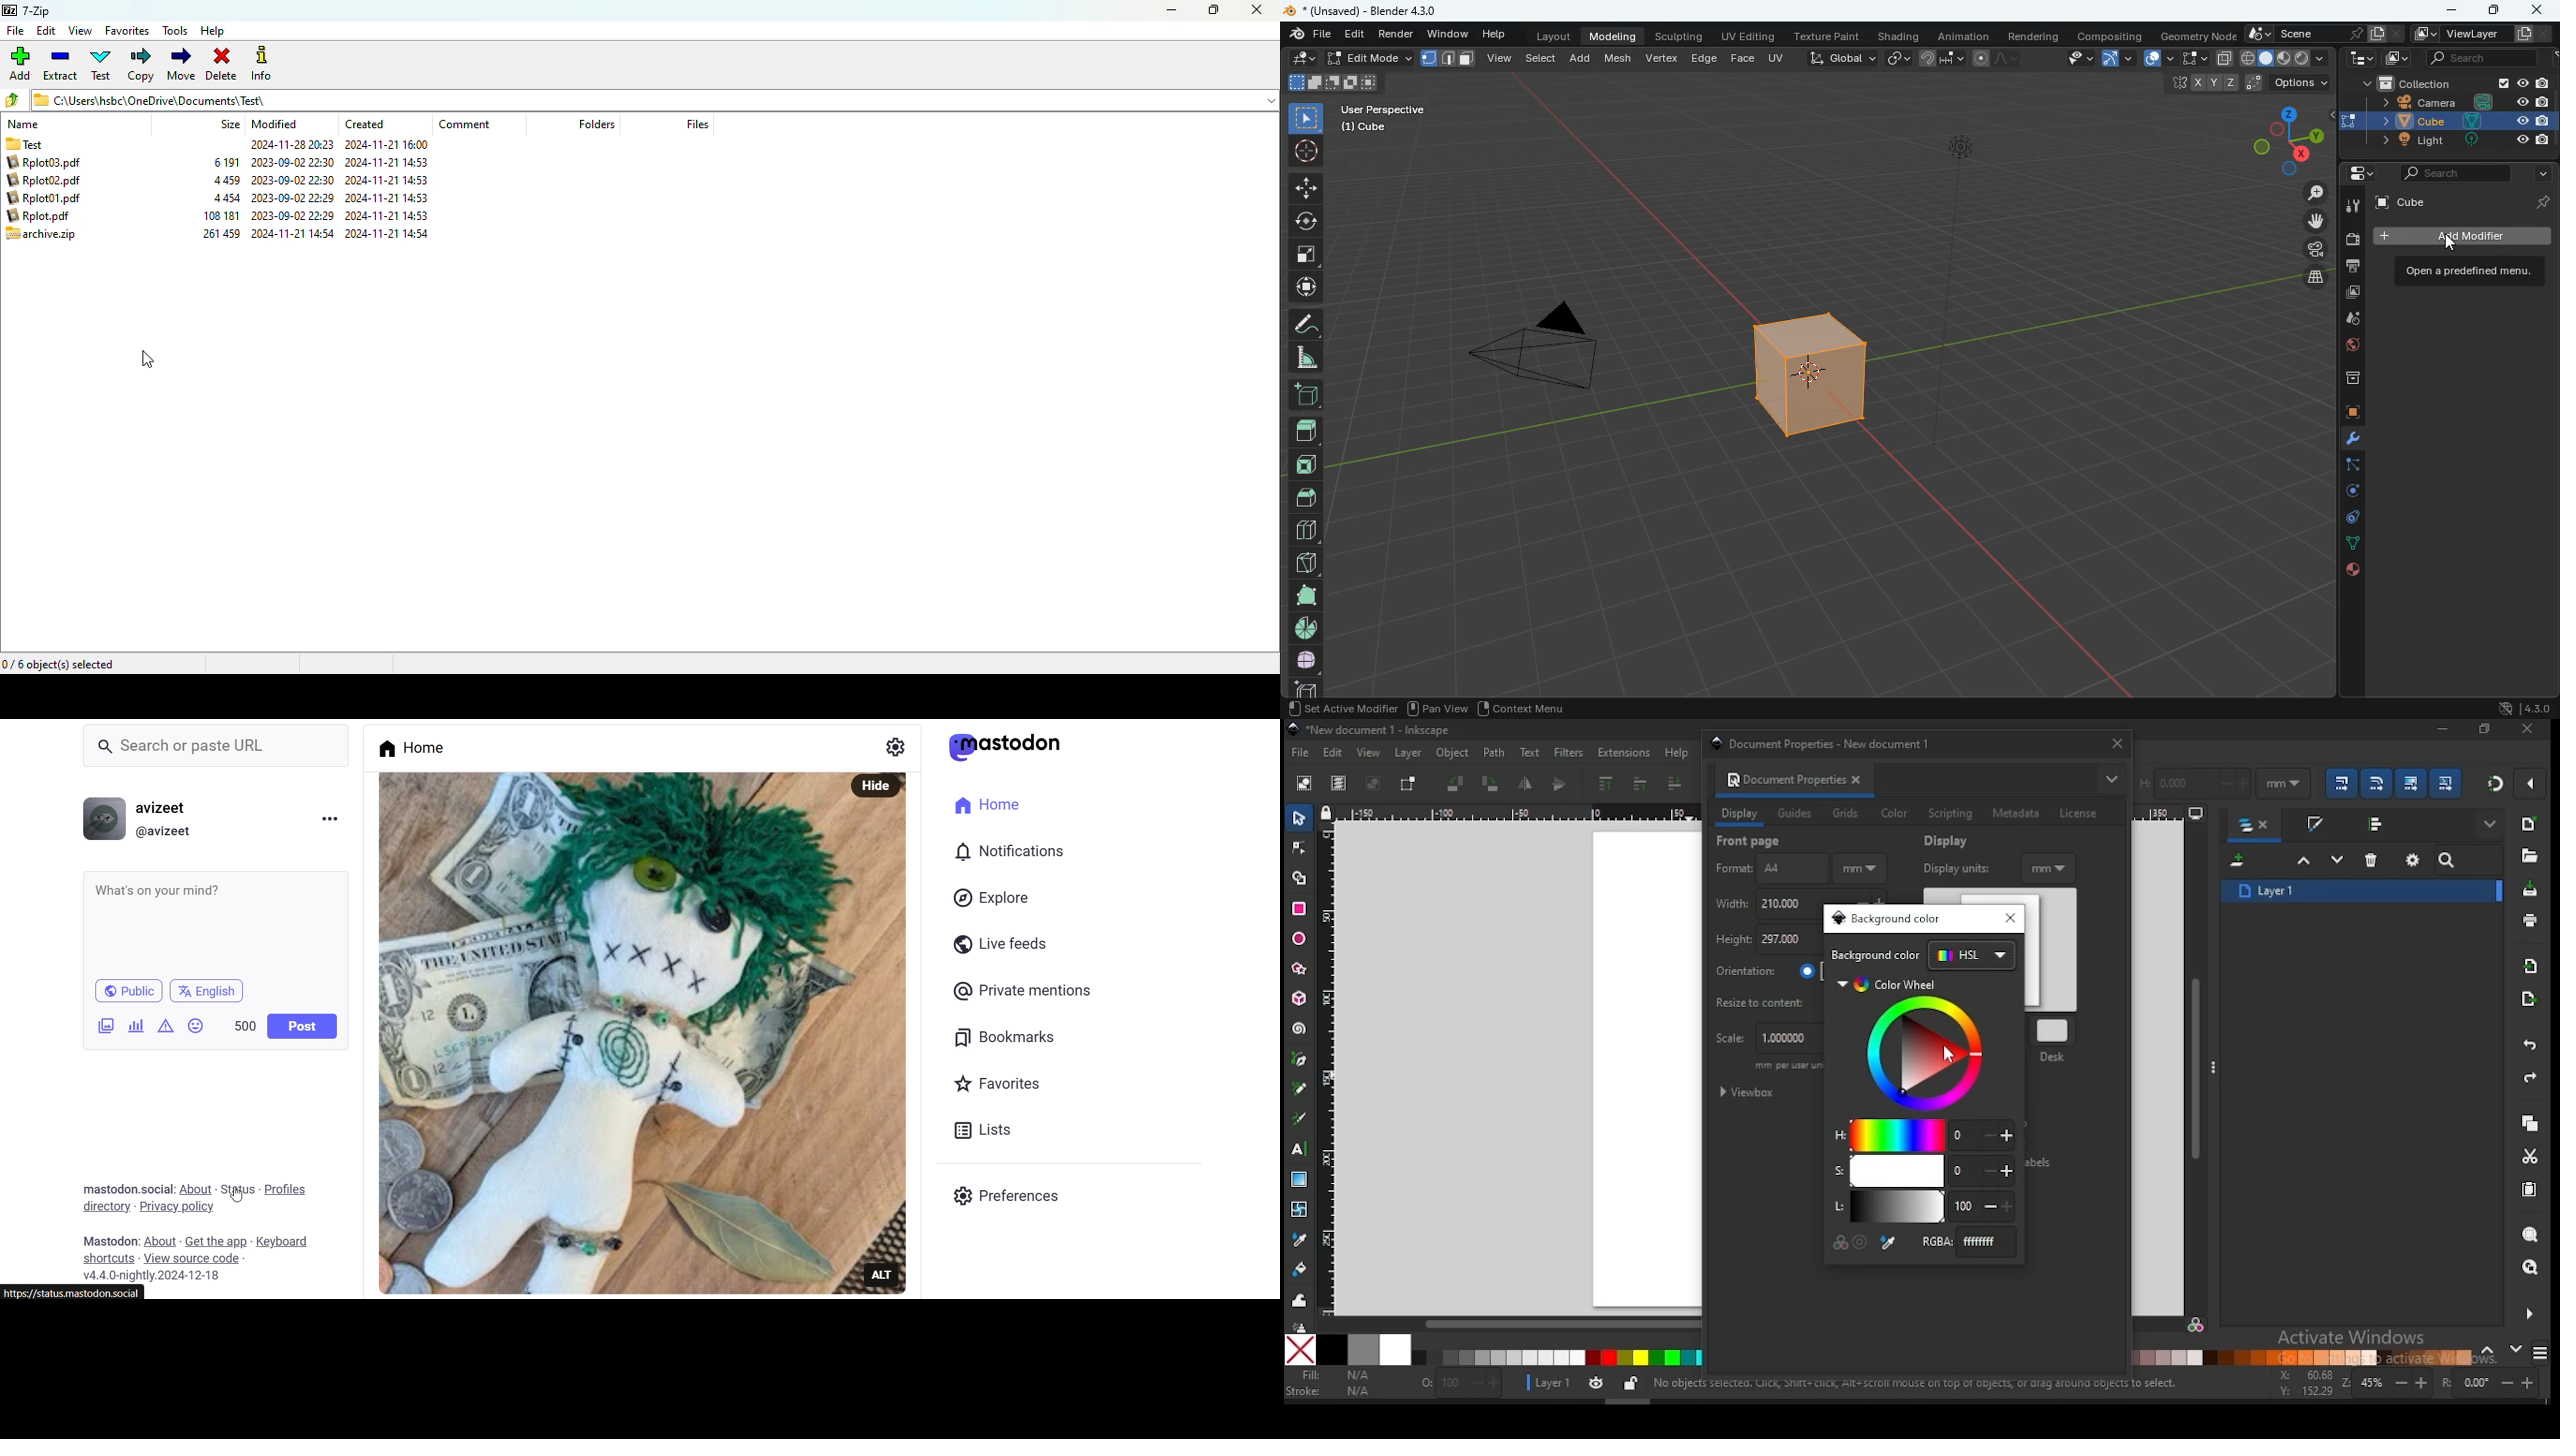 The width and height of the screenshot is (2576, 1456). What do you see at coordinates (1921, 1171) in the screenshot?
I see `saturation` at bounding box center [1921, 1171].